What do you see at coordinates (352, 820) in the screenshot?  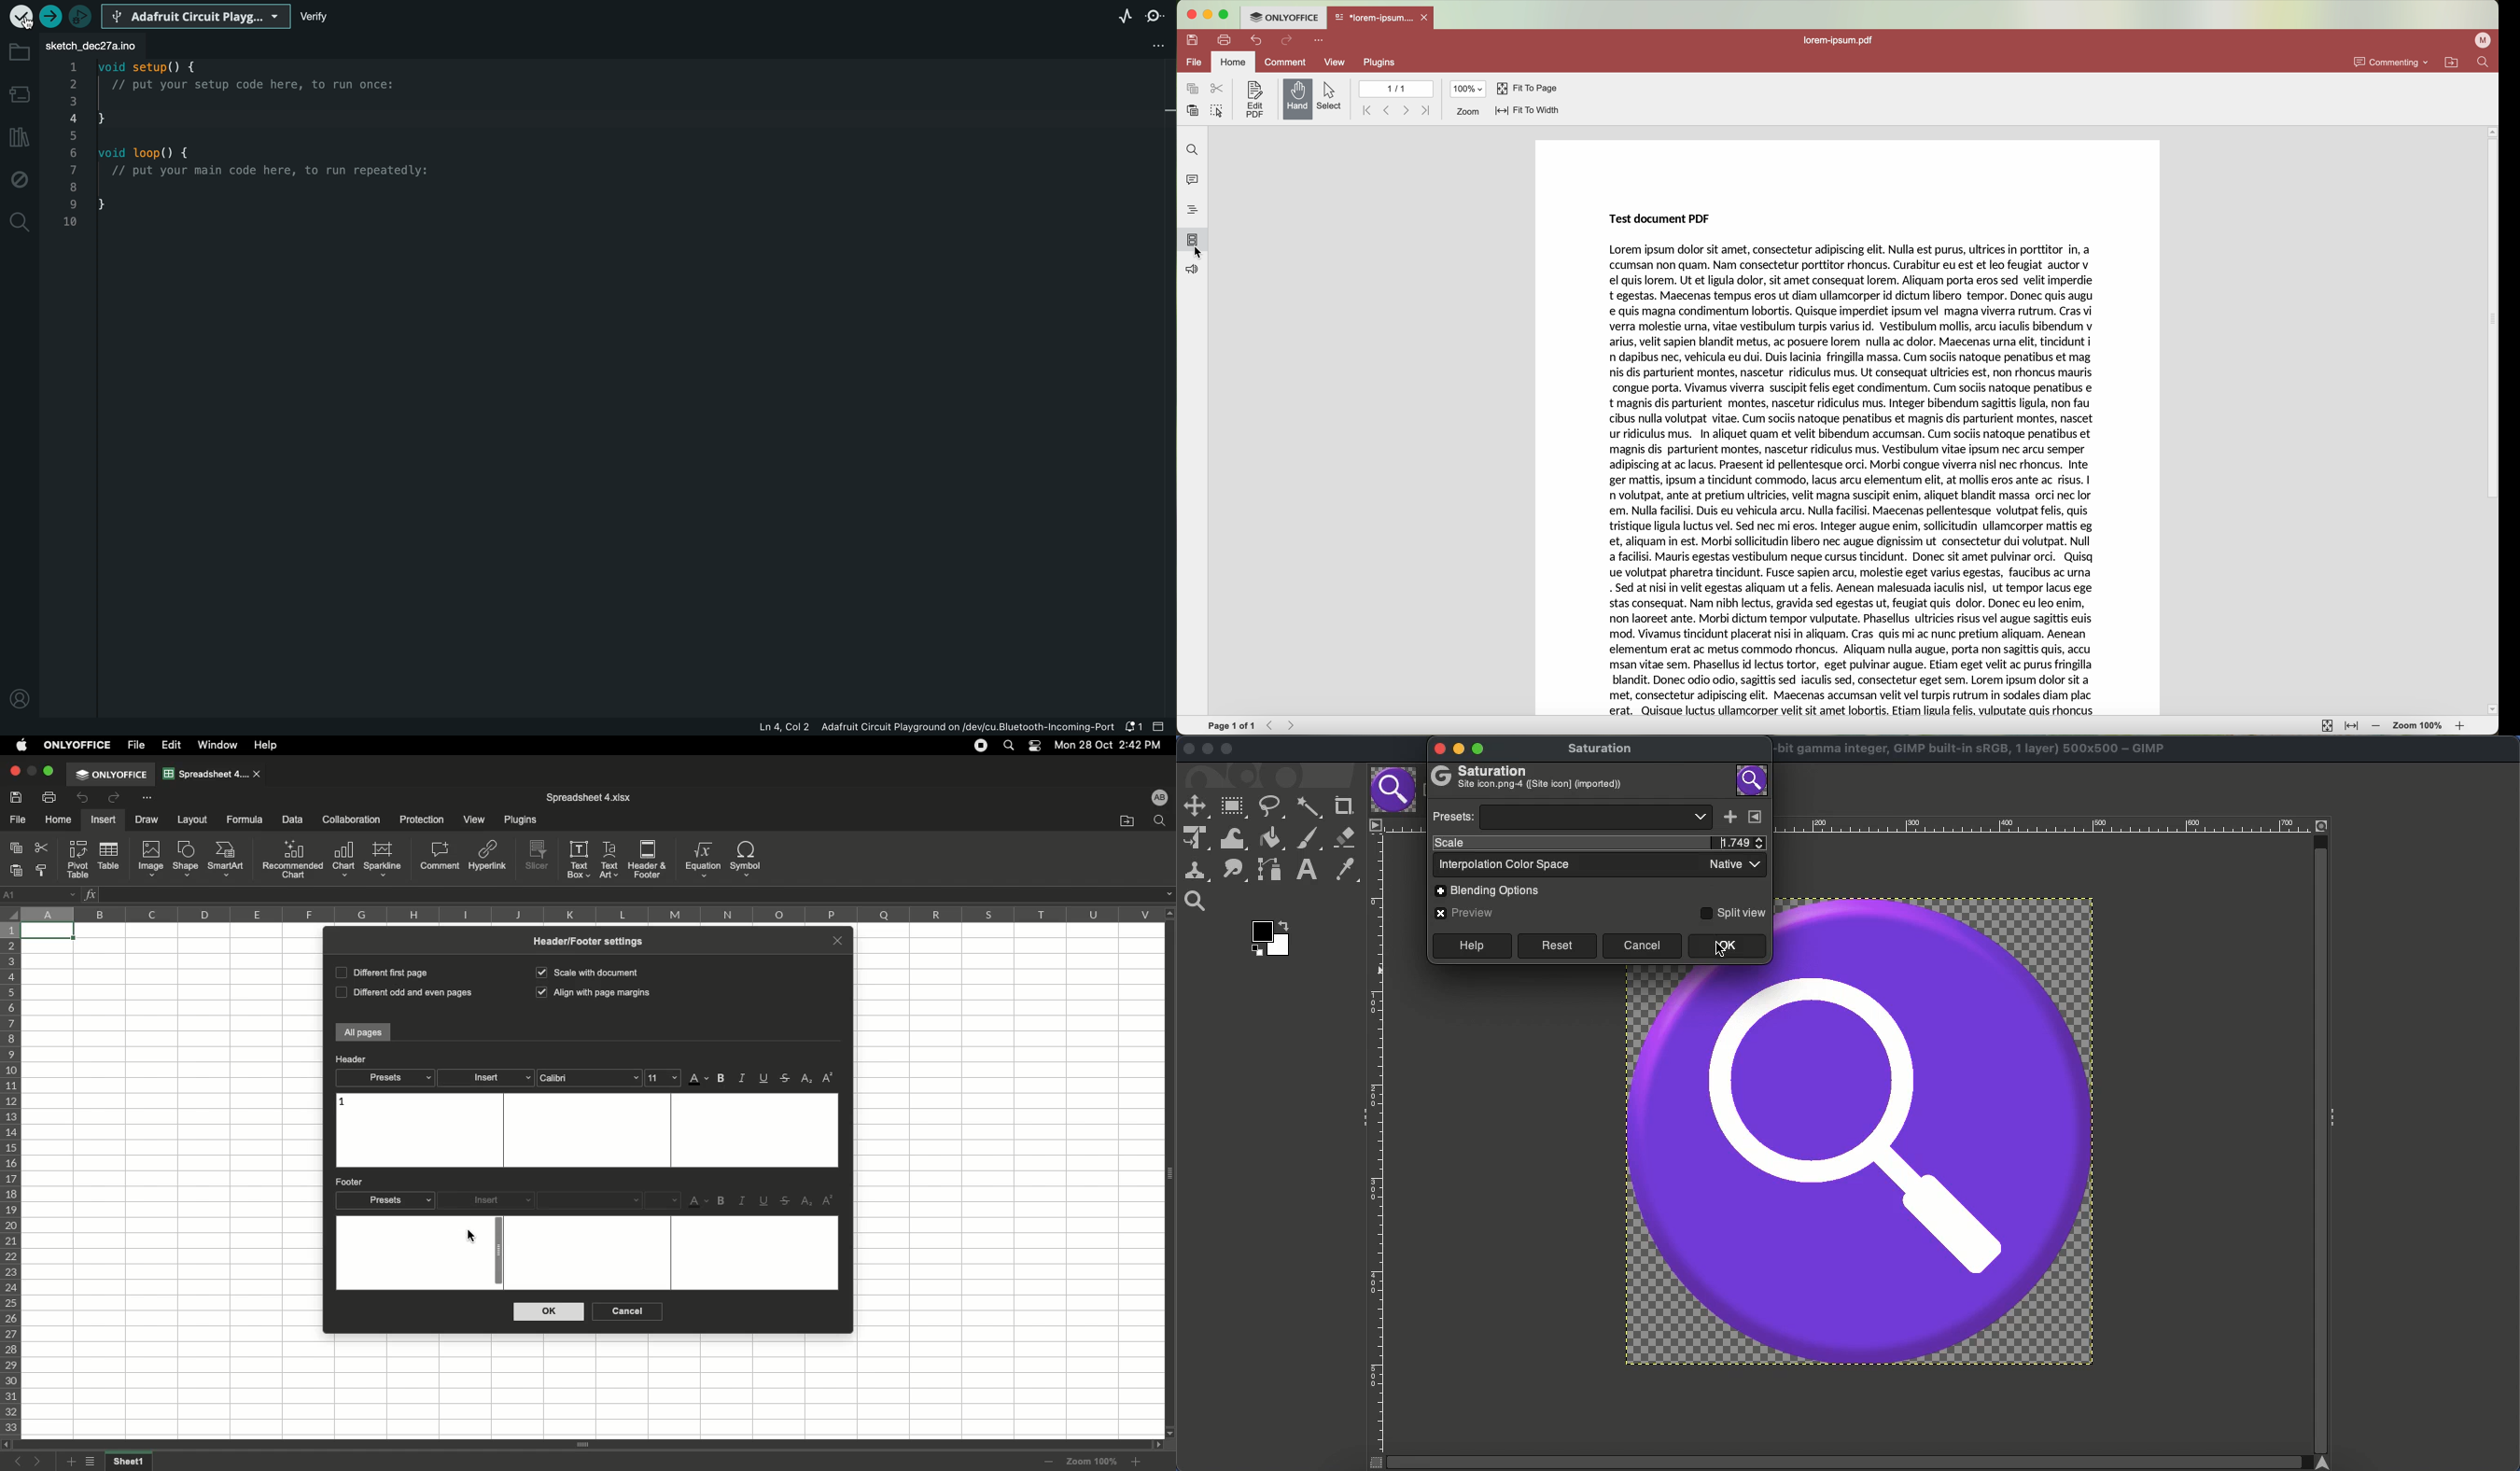 I see `Collaboration` at bounding box center [352, 820].